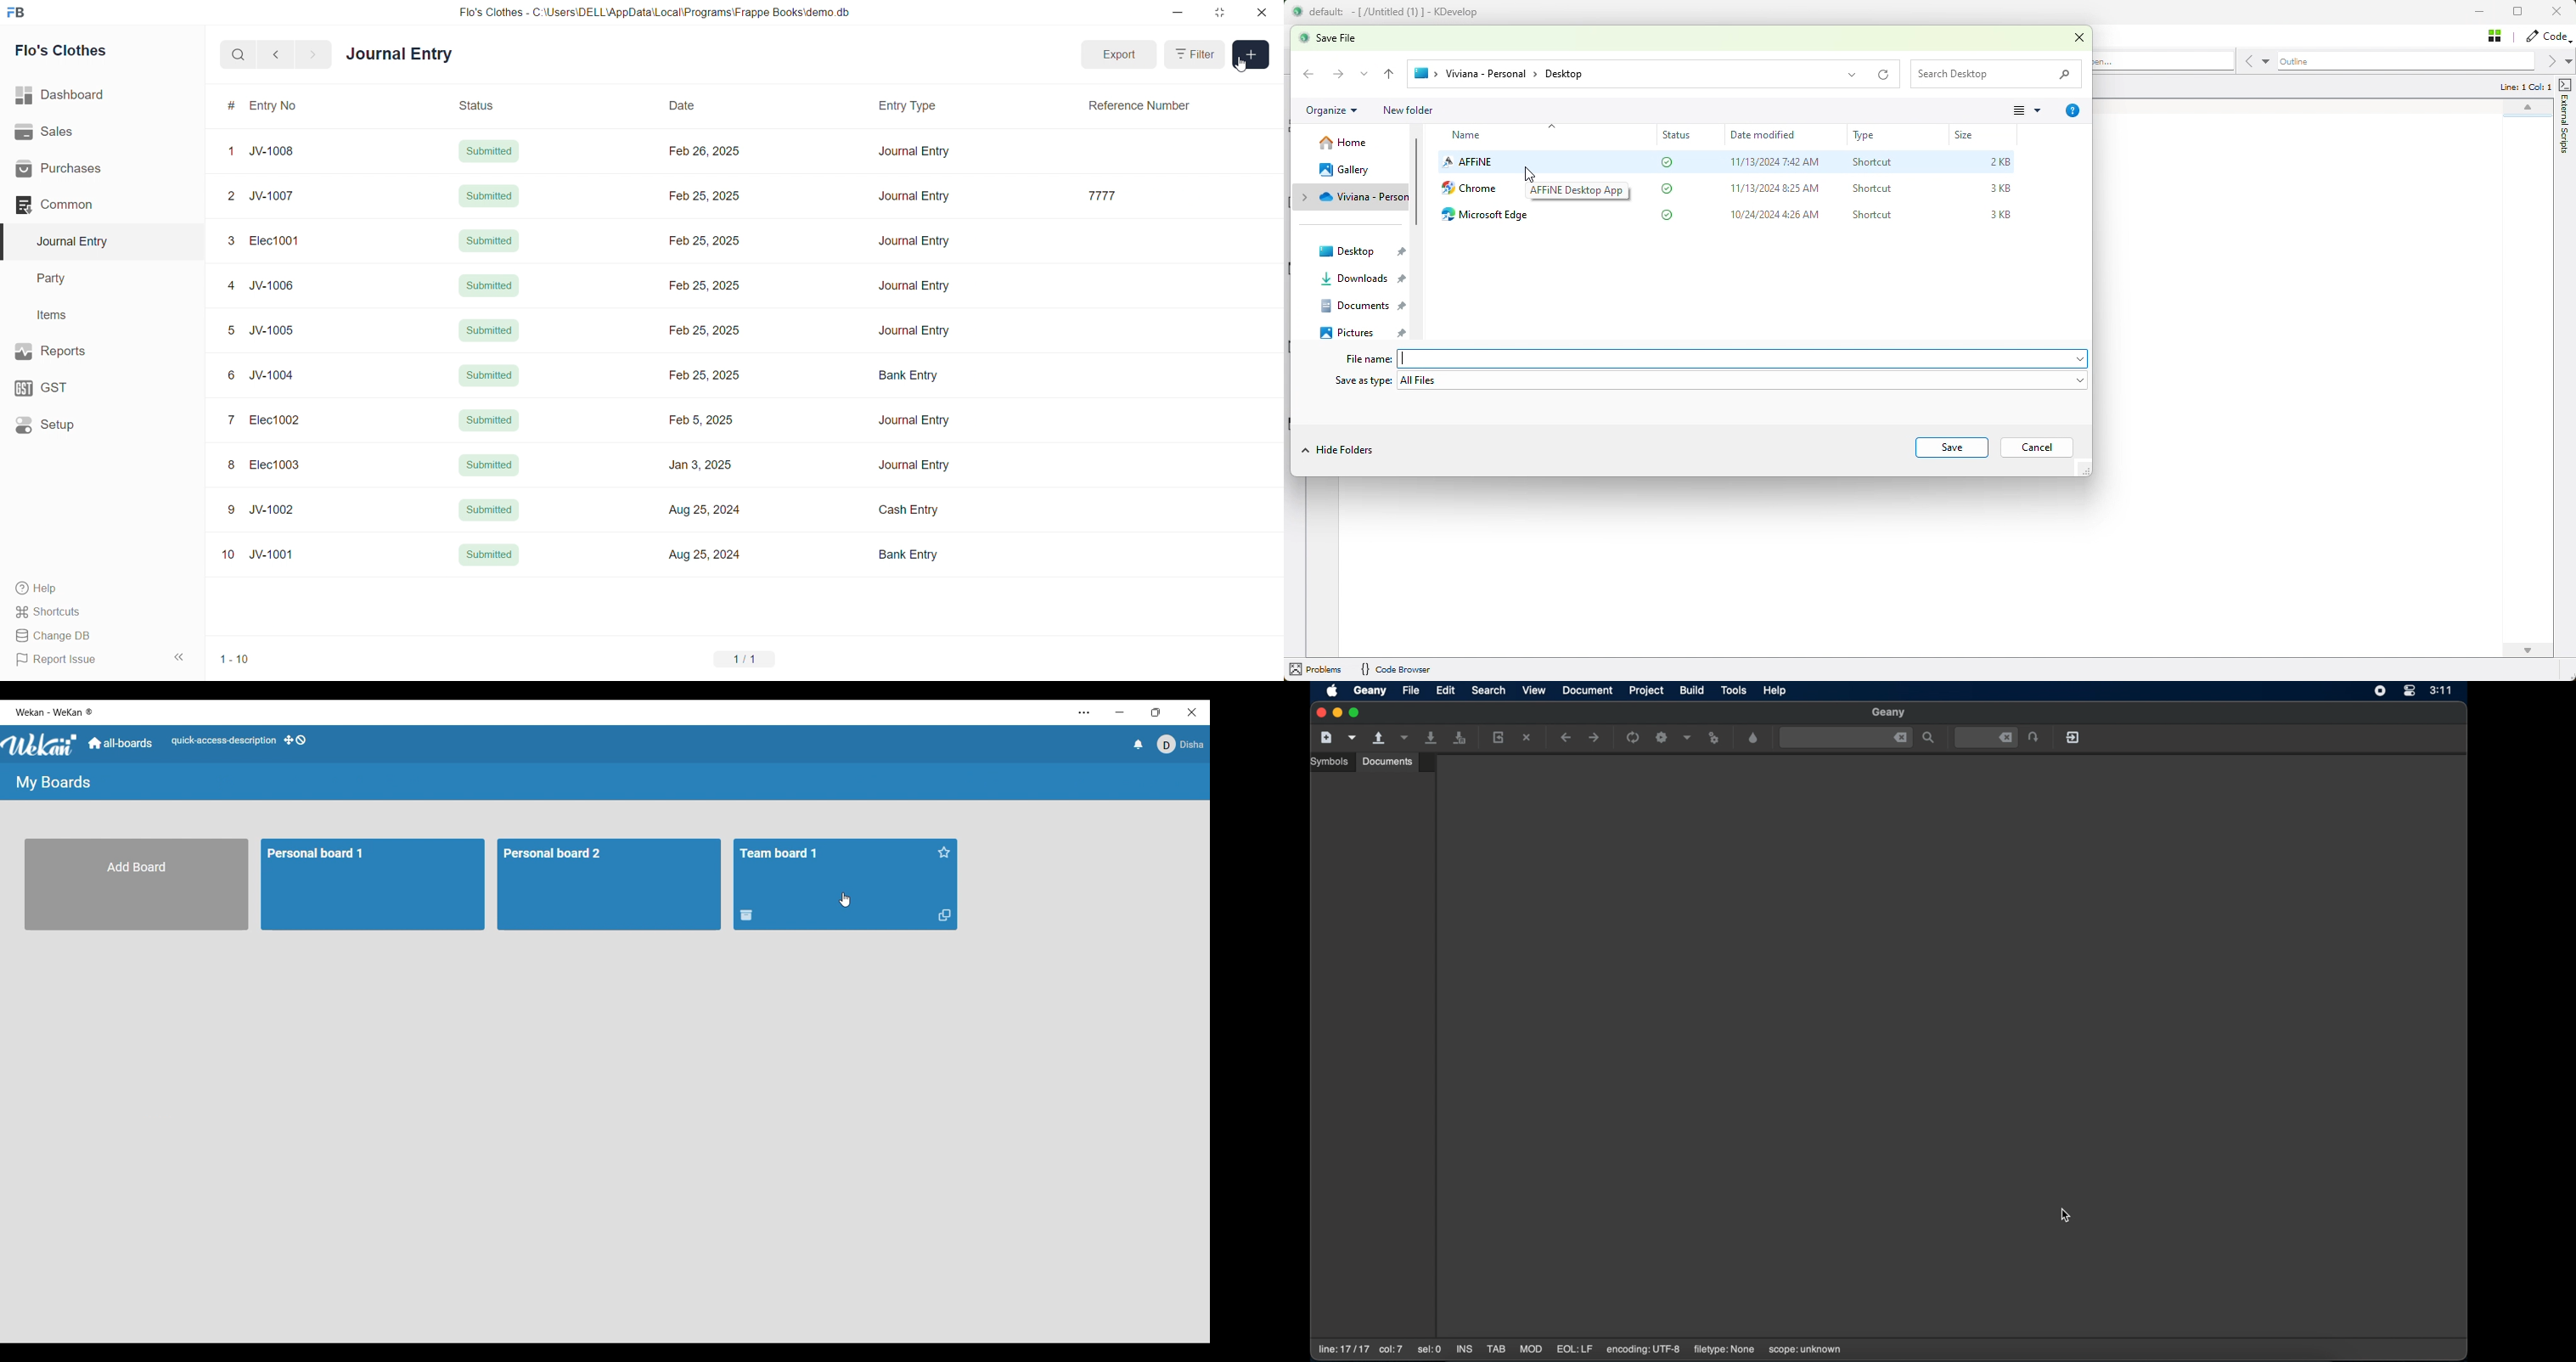 This screenshot has width=2576, height=1372. Describe the element at coordinates (8, 241) in the screenshot. I see `selected` at that location.